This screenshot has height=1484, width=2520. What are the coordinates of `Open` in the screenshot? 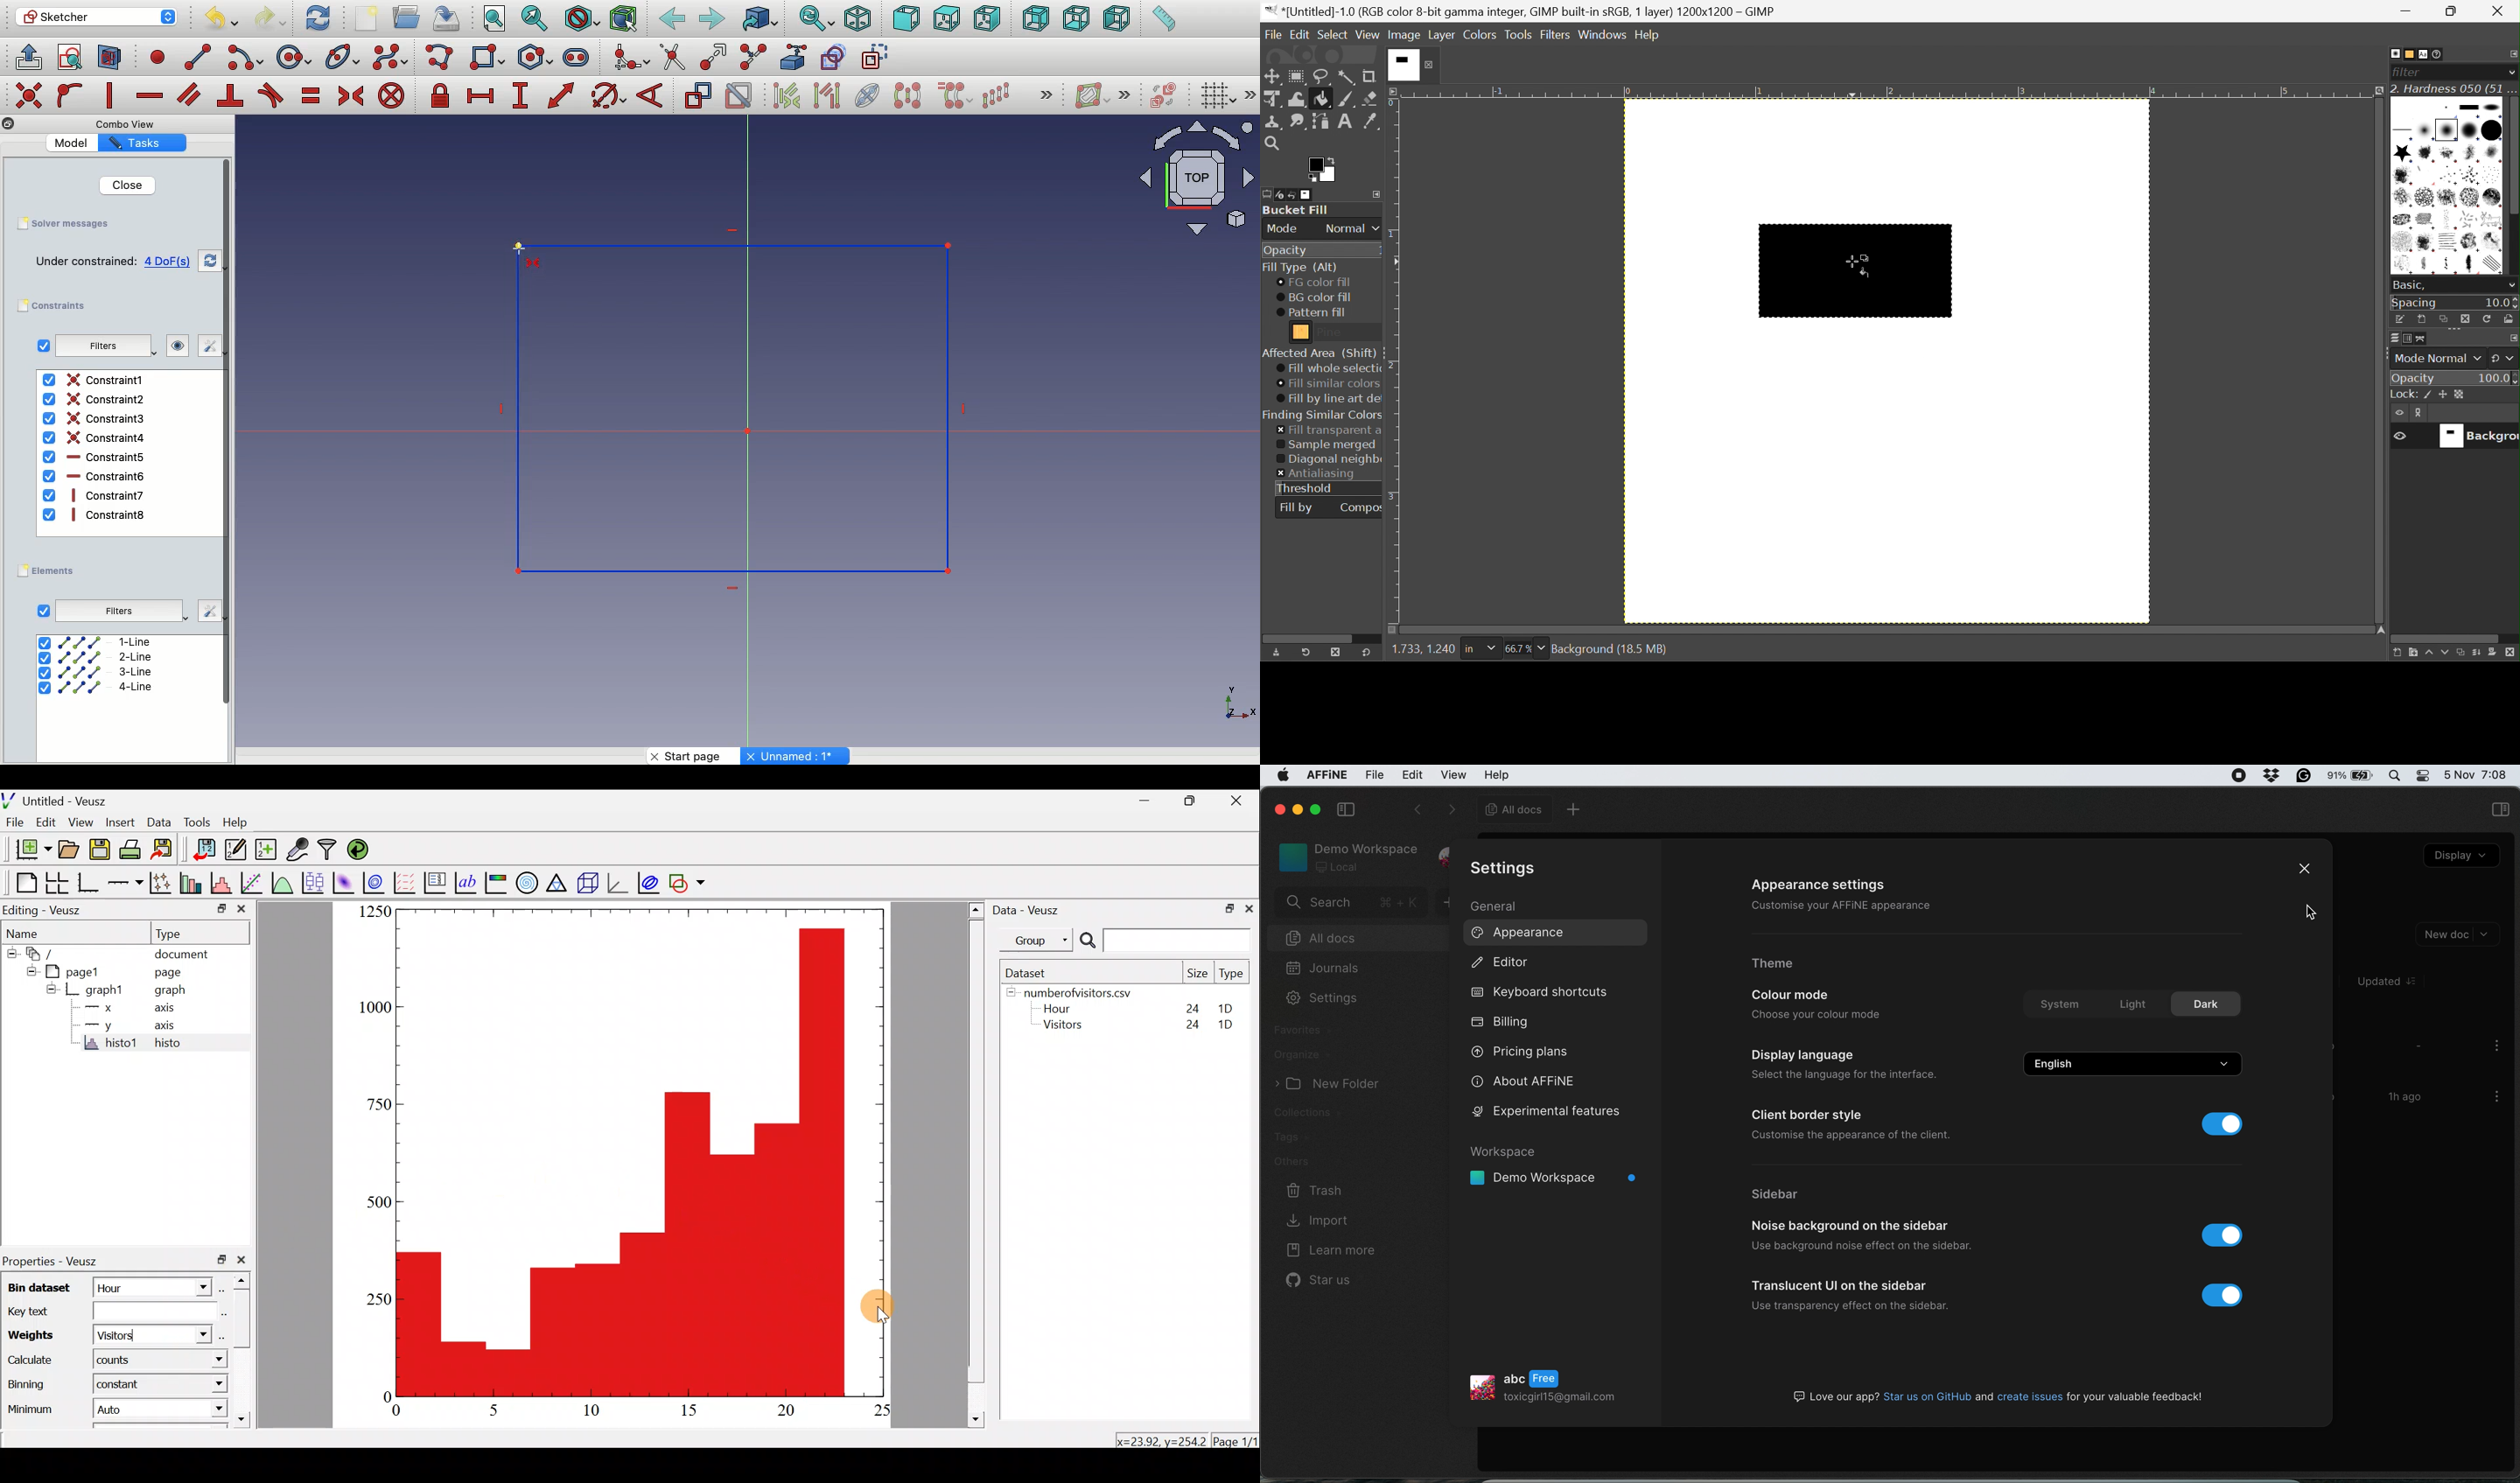 It's located at (409, 17).